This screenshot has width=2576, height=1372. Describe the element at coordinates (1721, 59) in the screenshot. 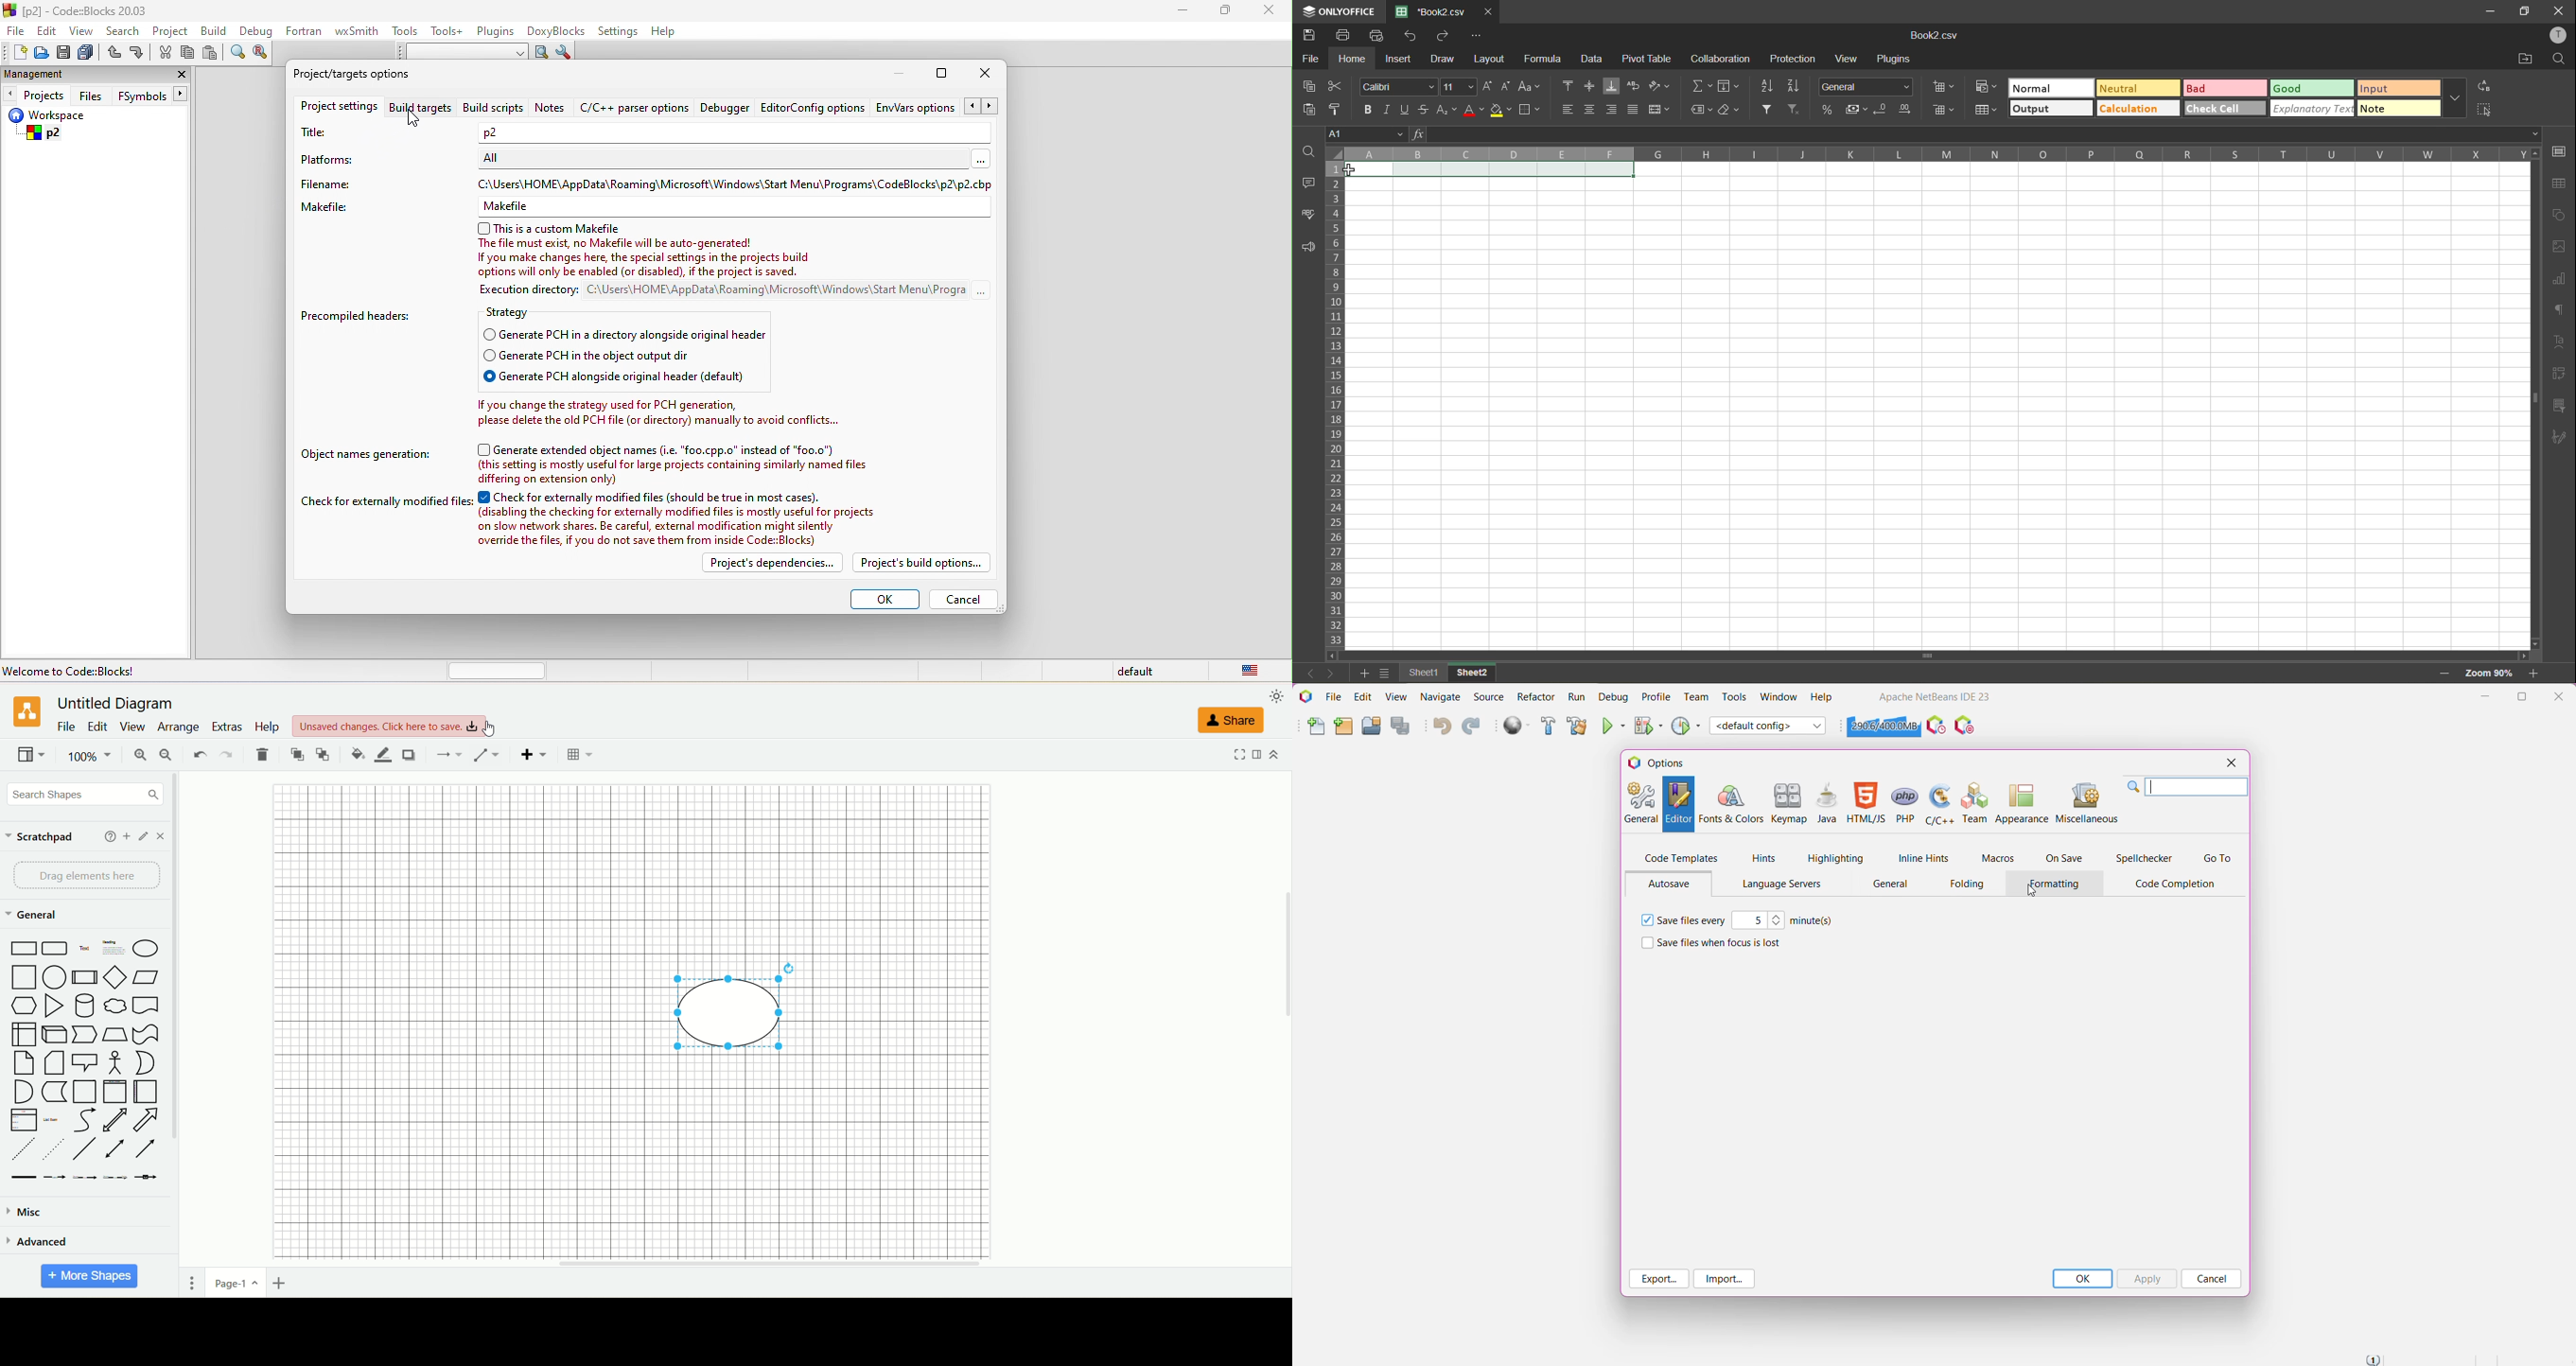

I see `collaboration` at that location.